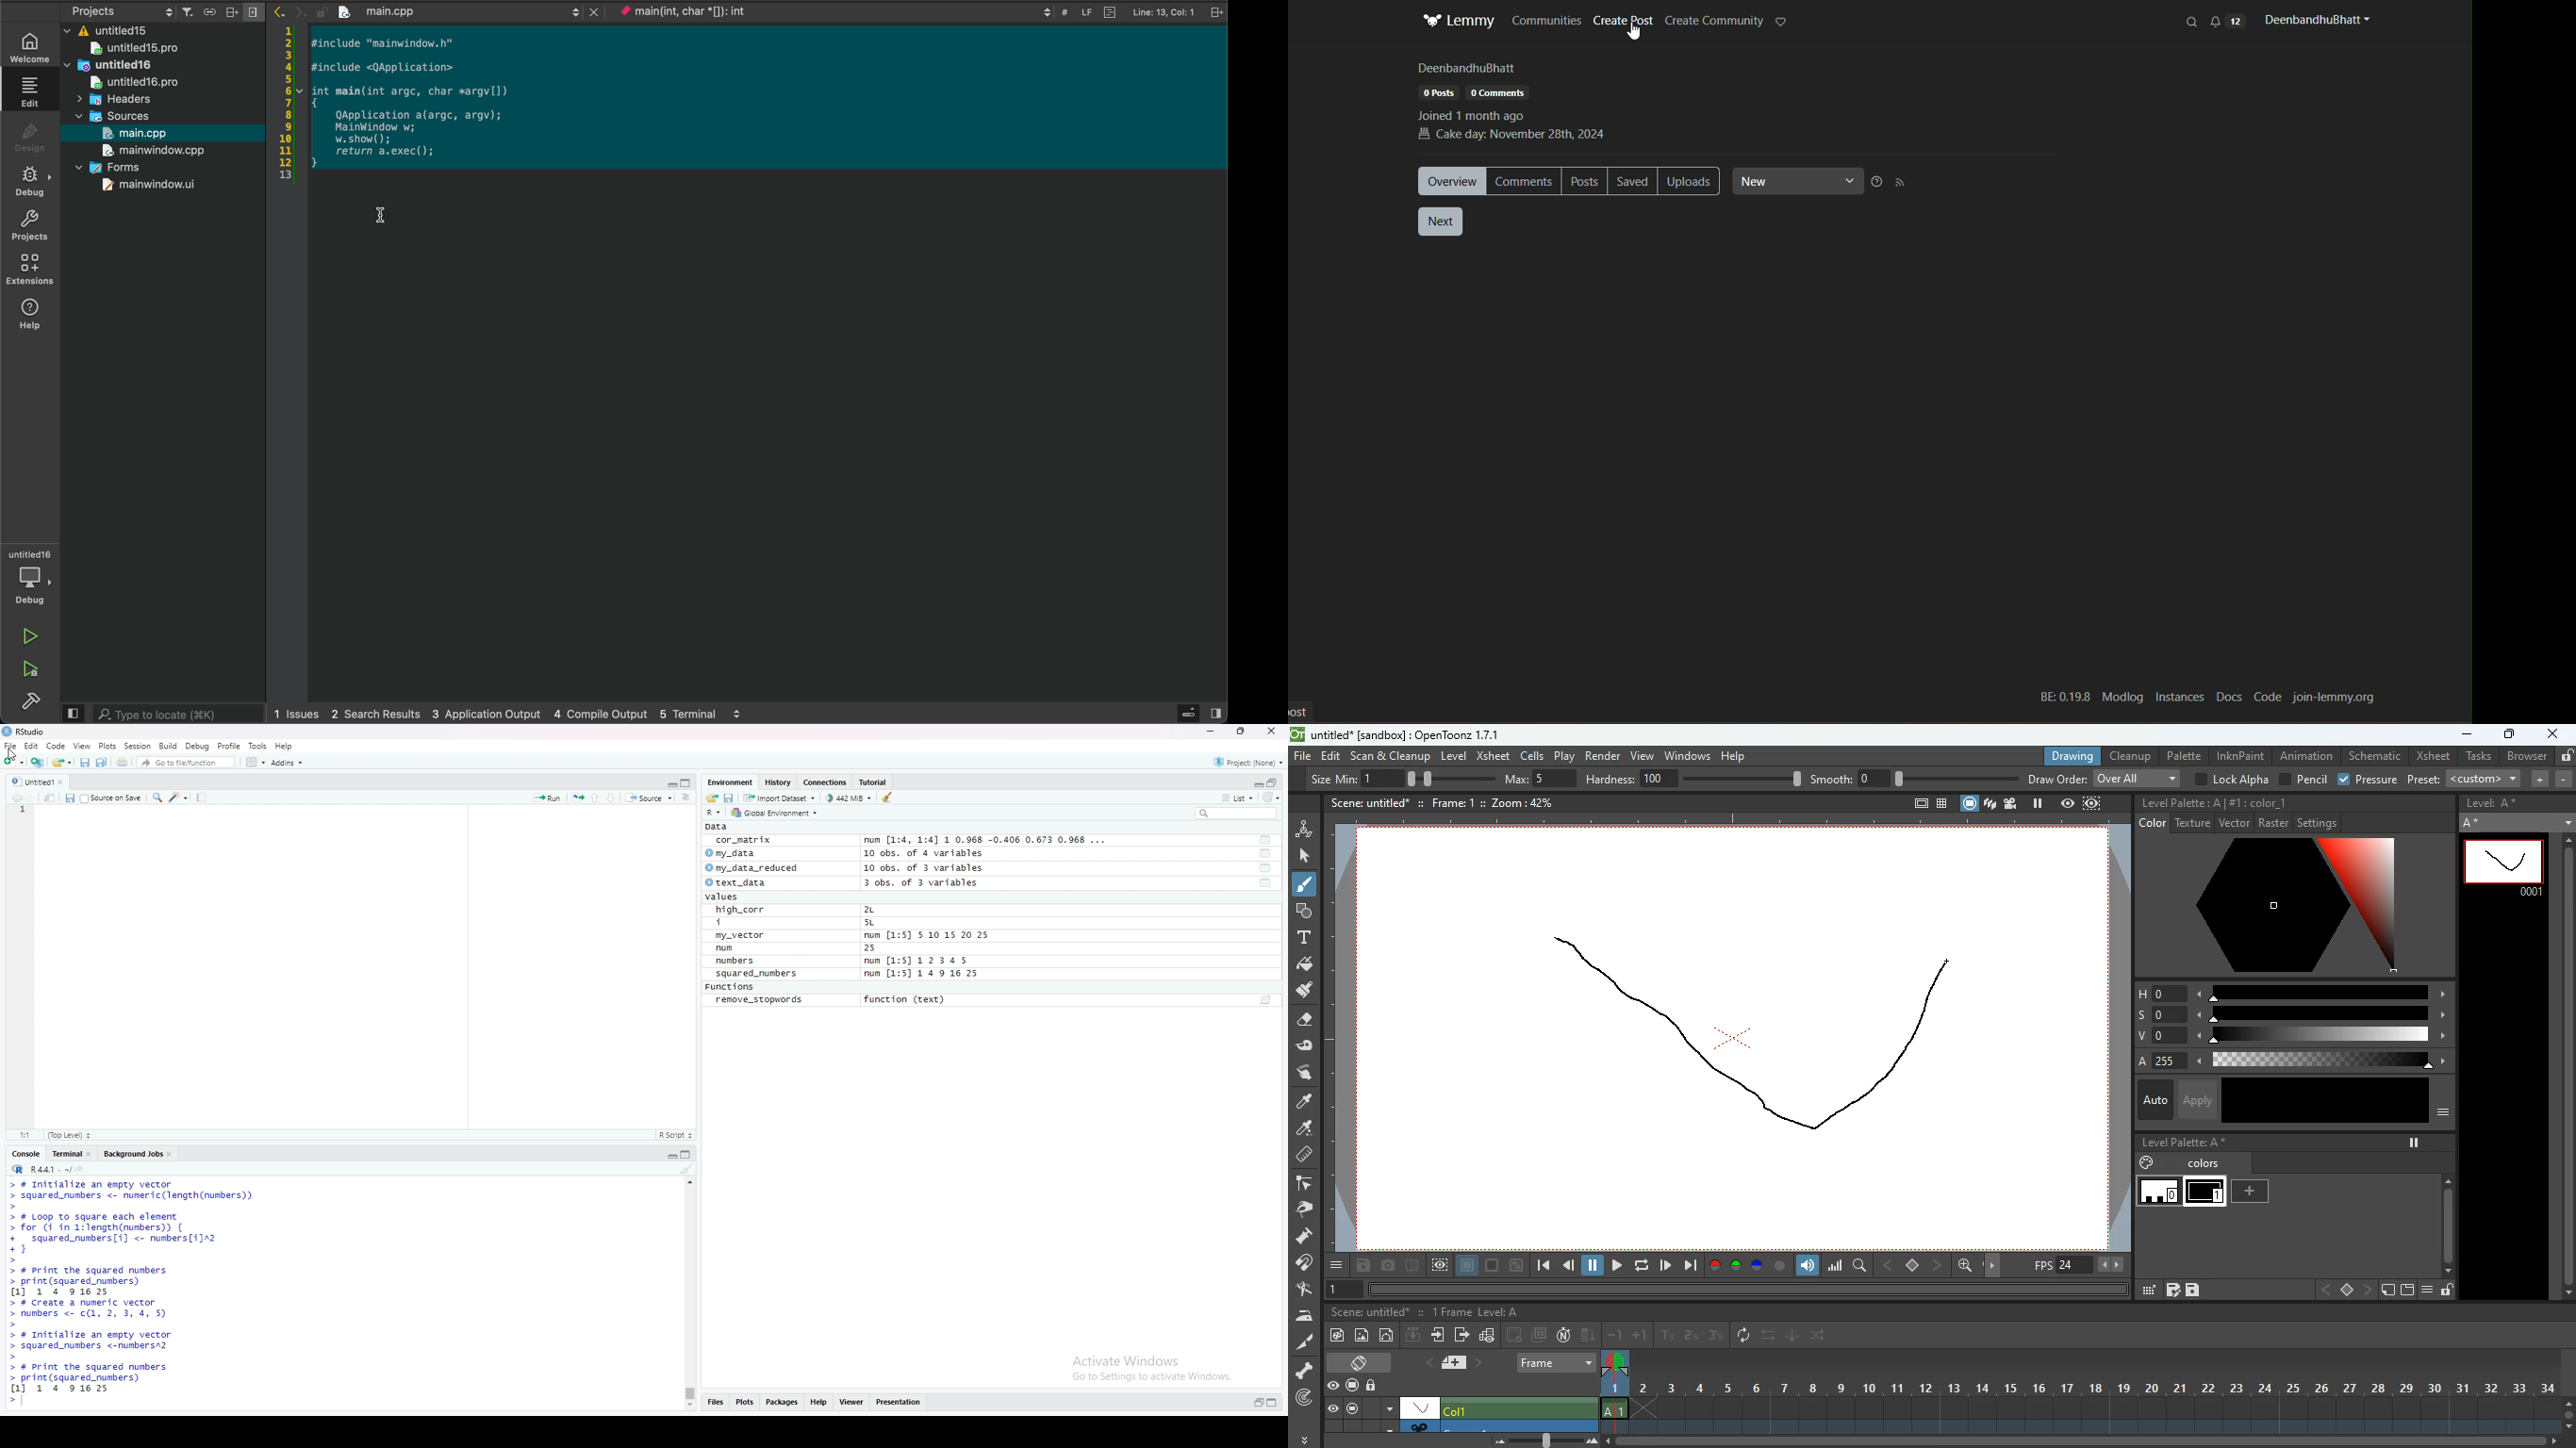  What do you see at coordinates (739, 909) in the screenshot?
I see `high_corr` at bounding box center [739, 909].